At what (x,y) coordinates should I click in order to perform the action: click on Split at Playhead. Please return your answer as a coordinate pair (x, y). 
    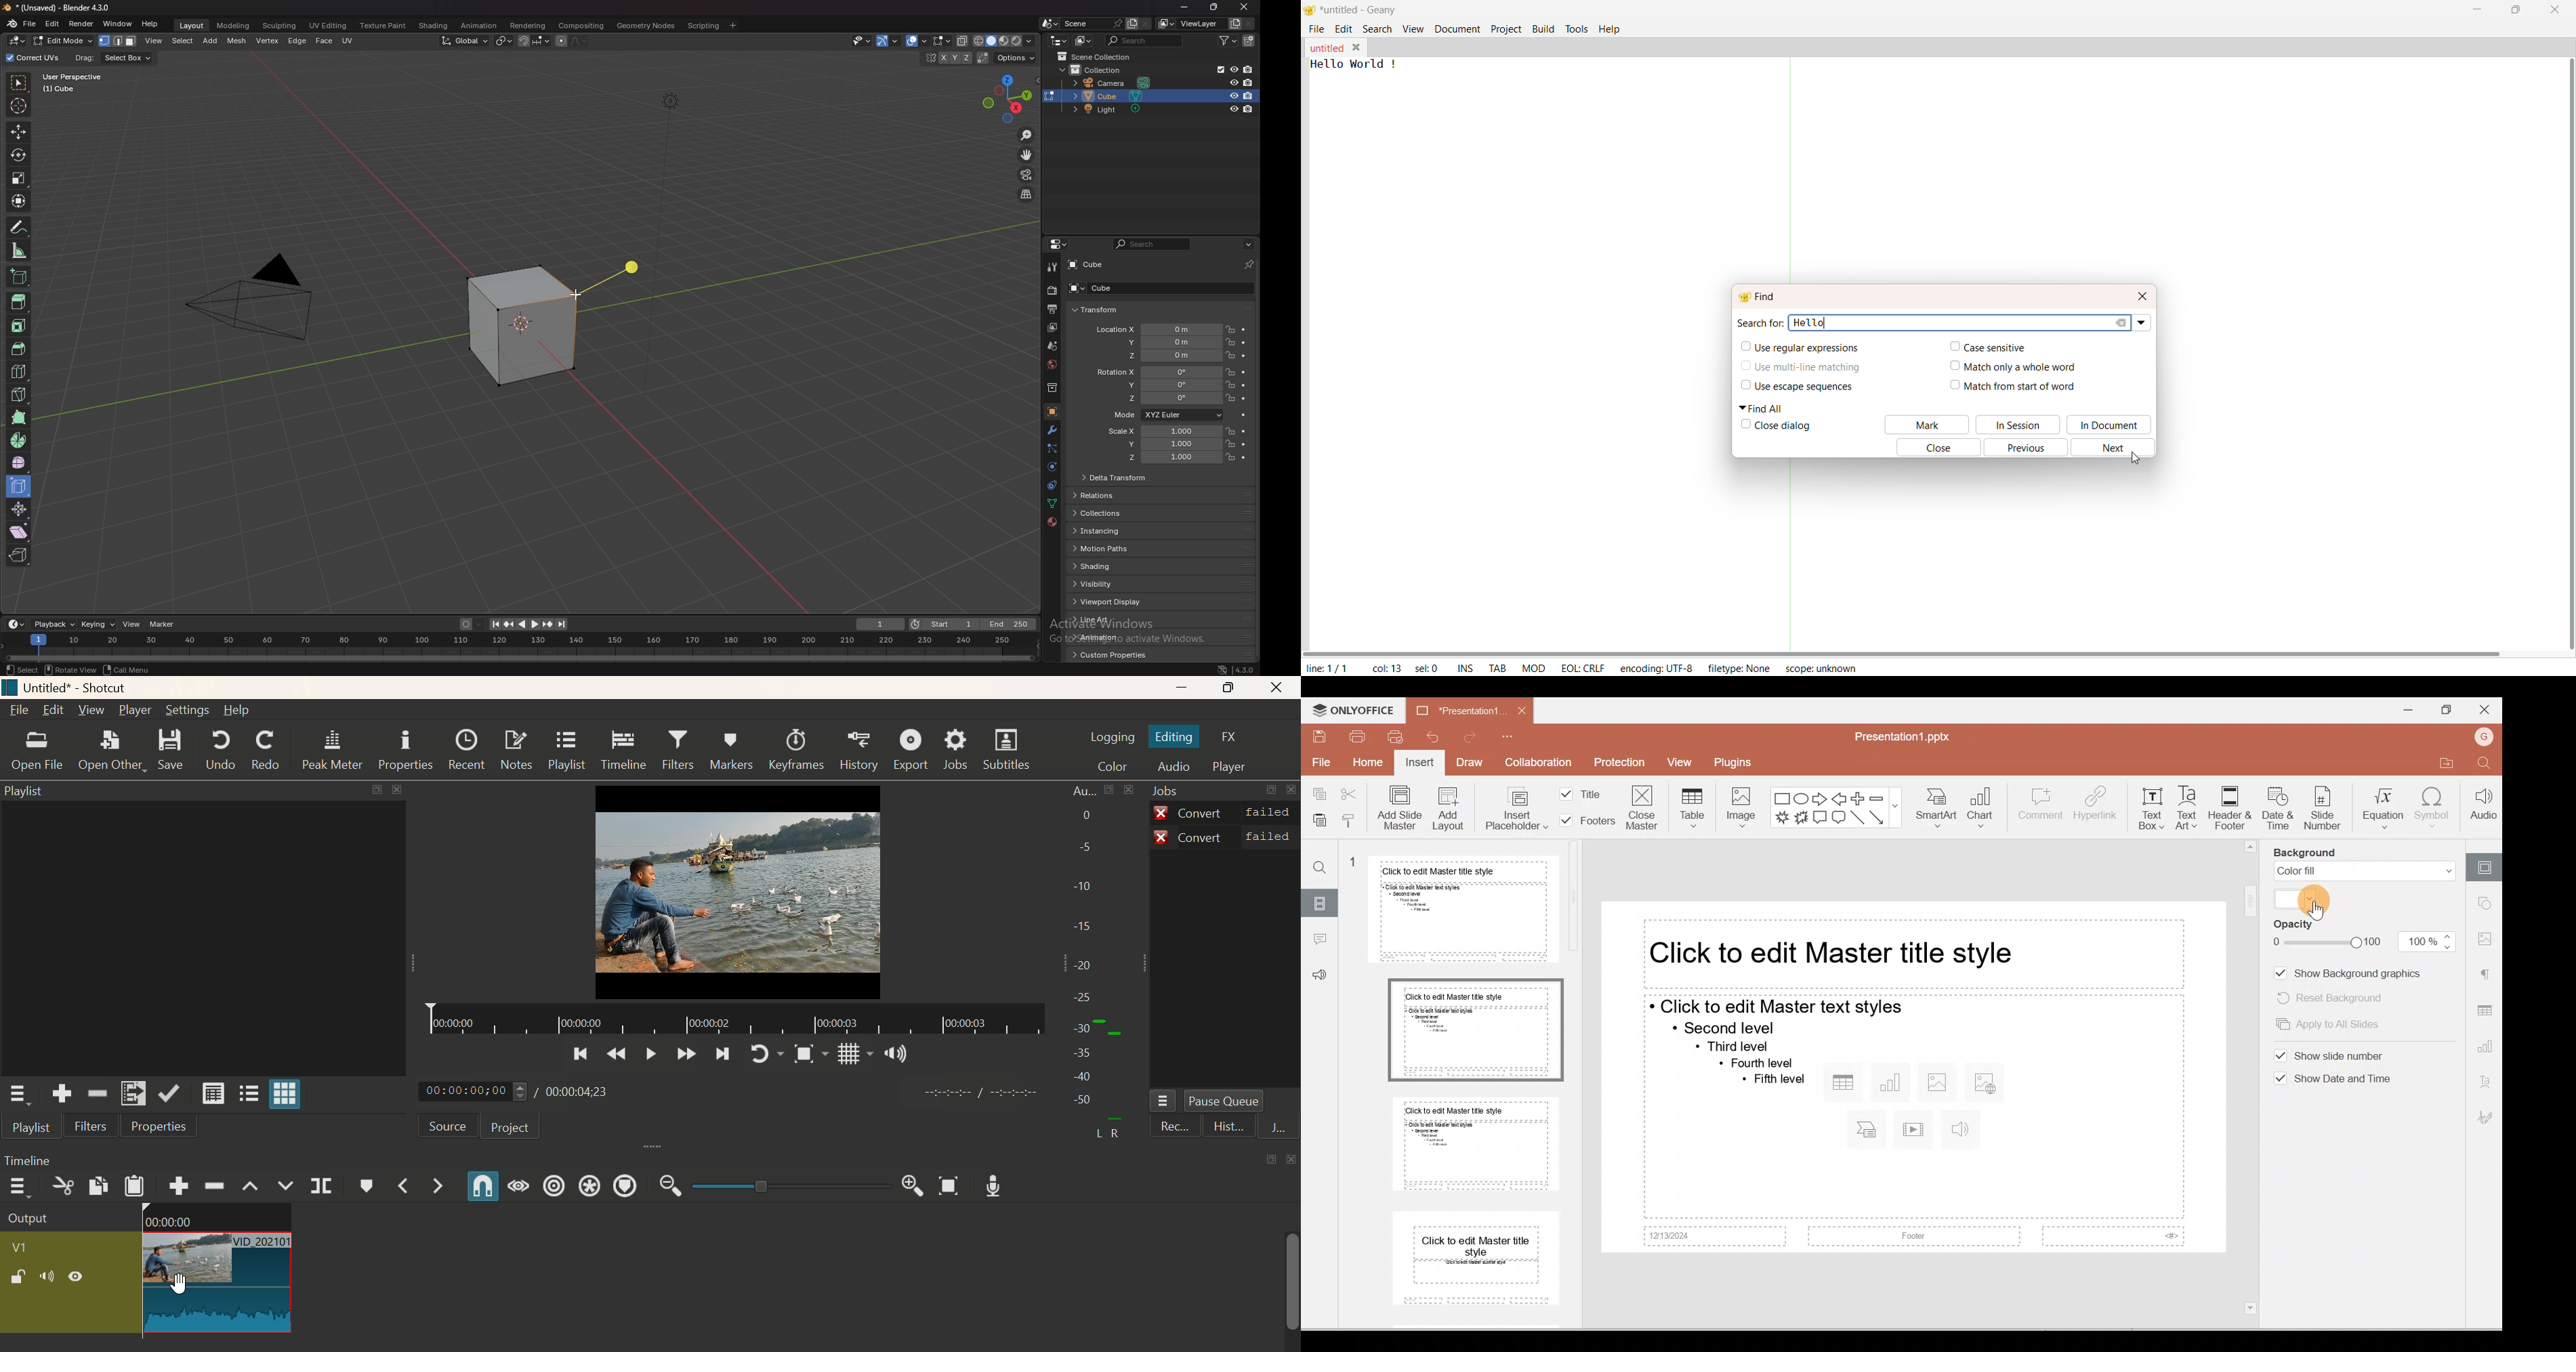
    Looking at the image, I should click on (320, 1187).